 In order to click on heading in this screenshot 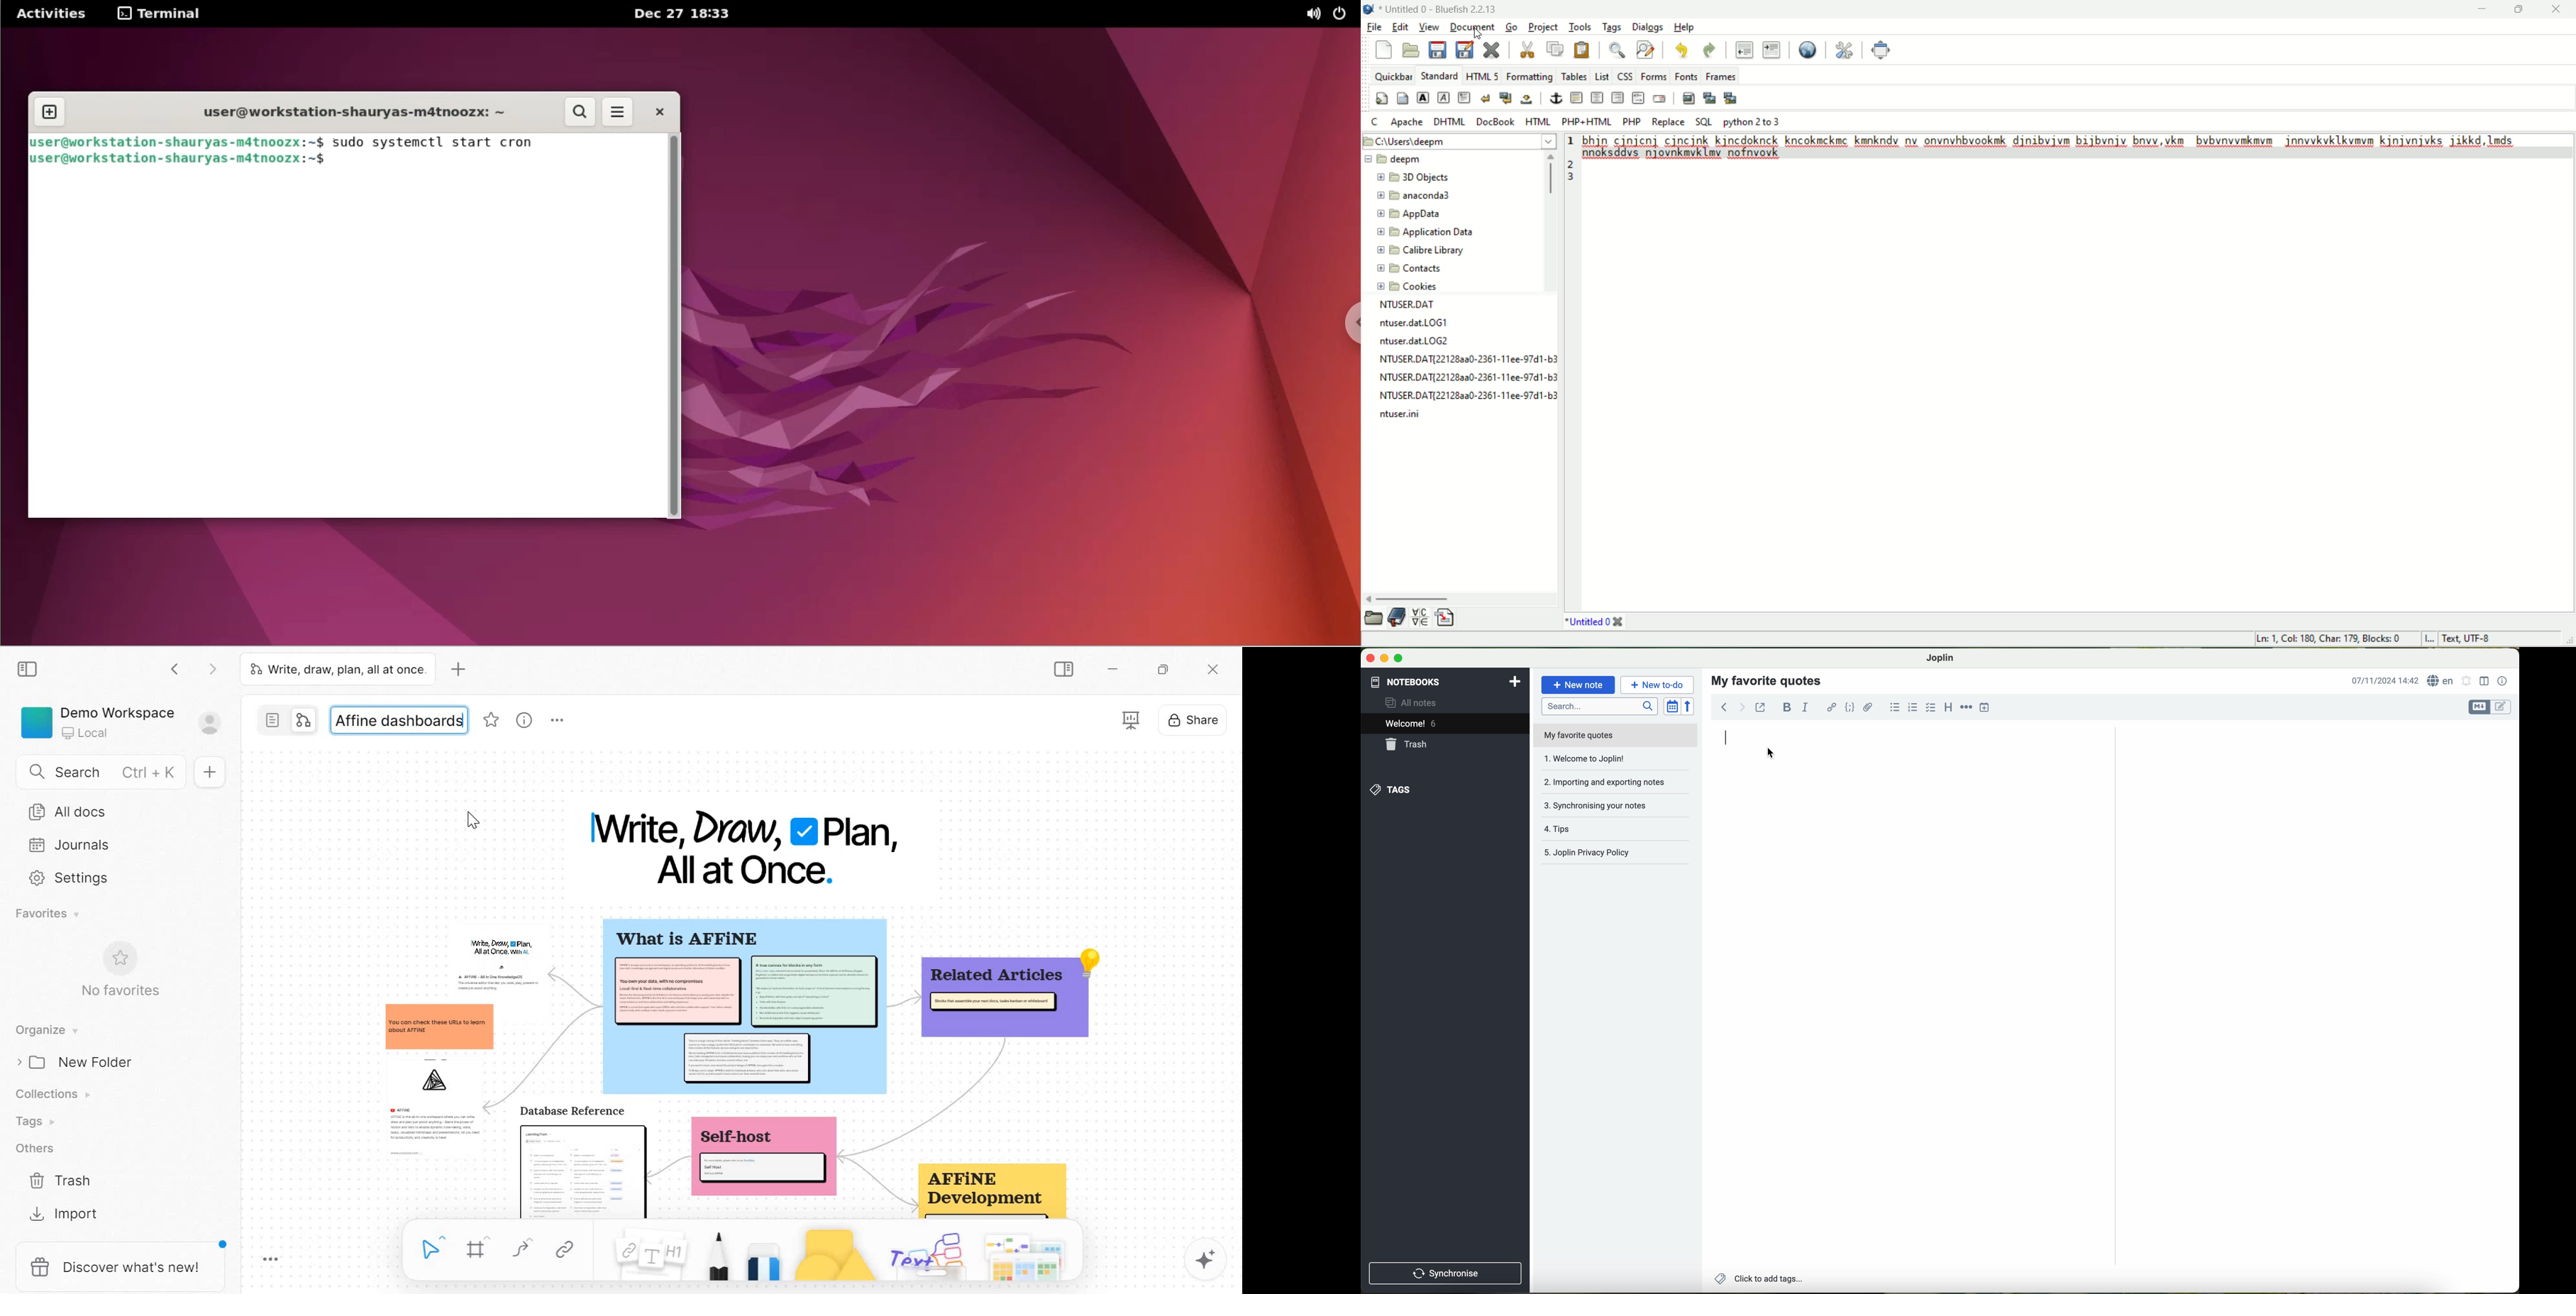, I will do `click(1949, 708)`.